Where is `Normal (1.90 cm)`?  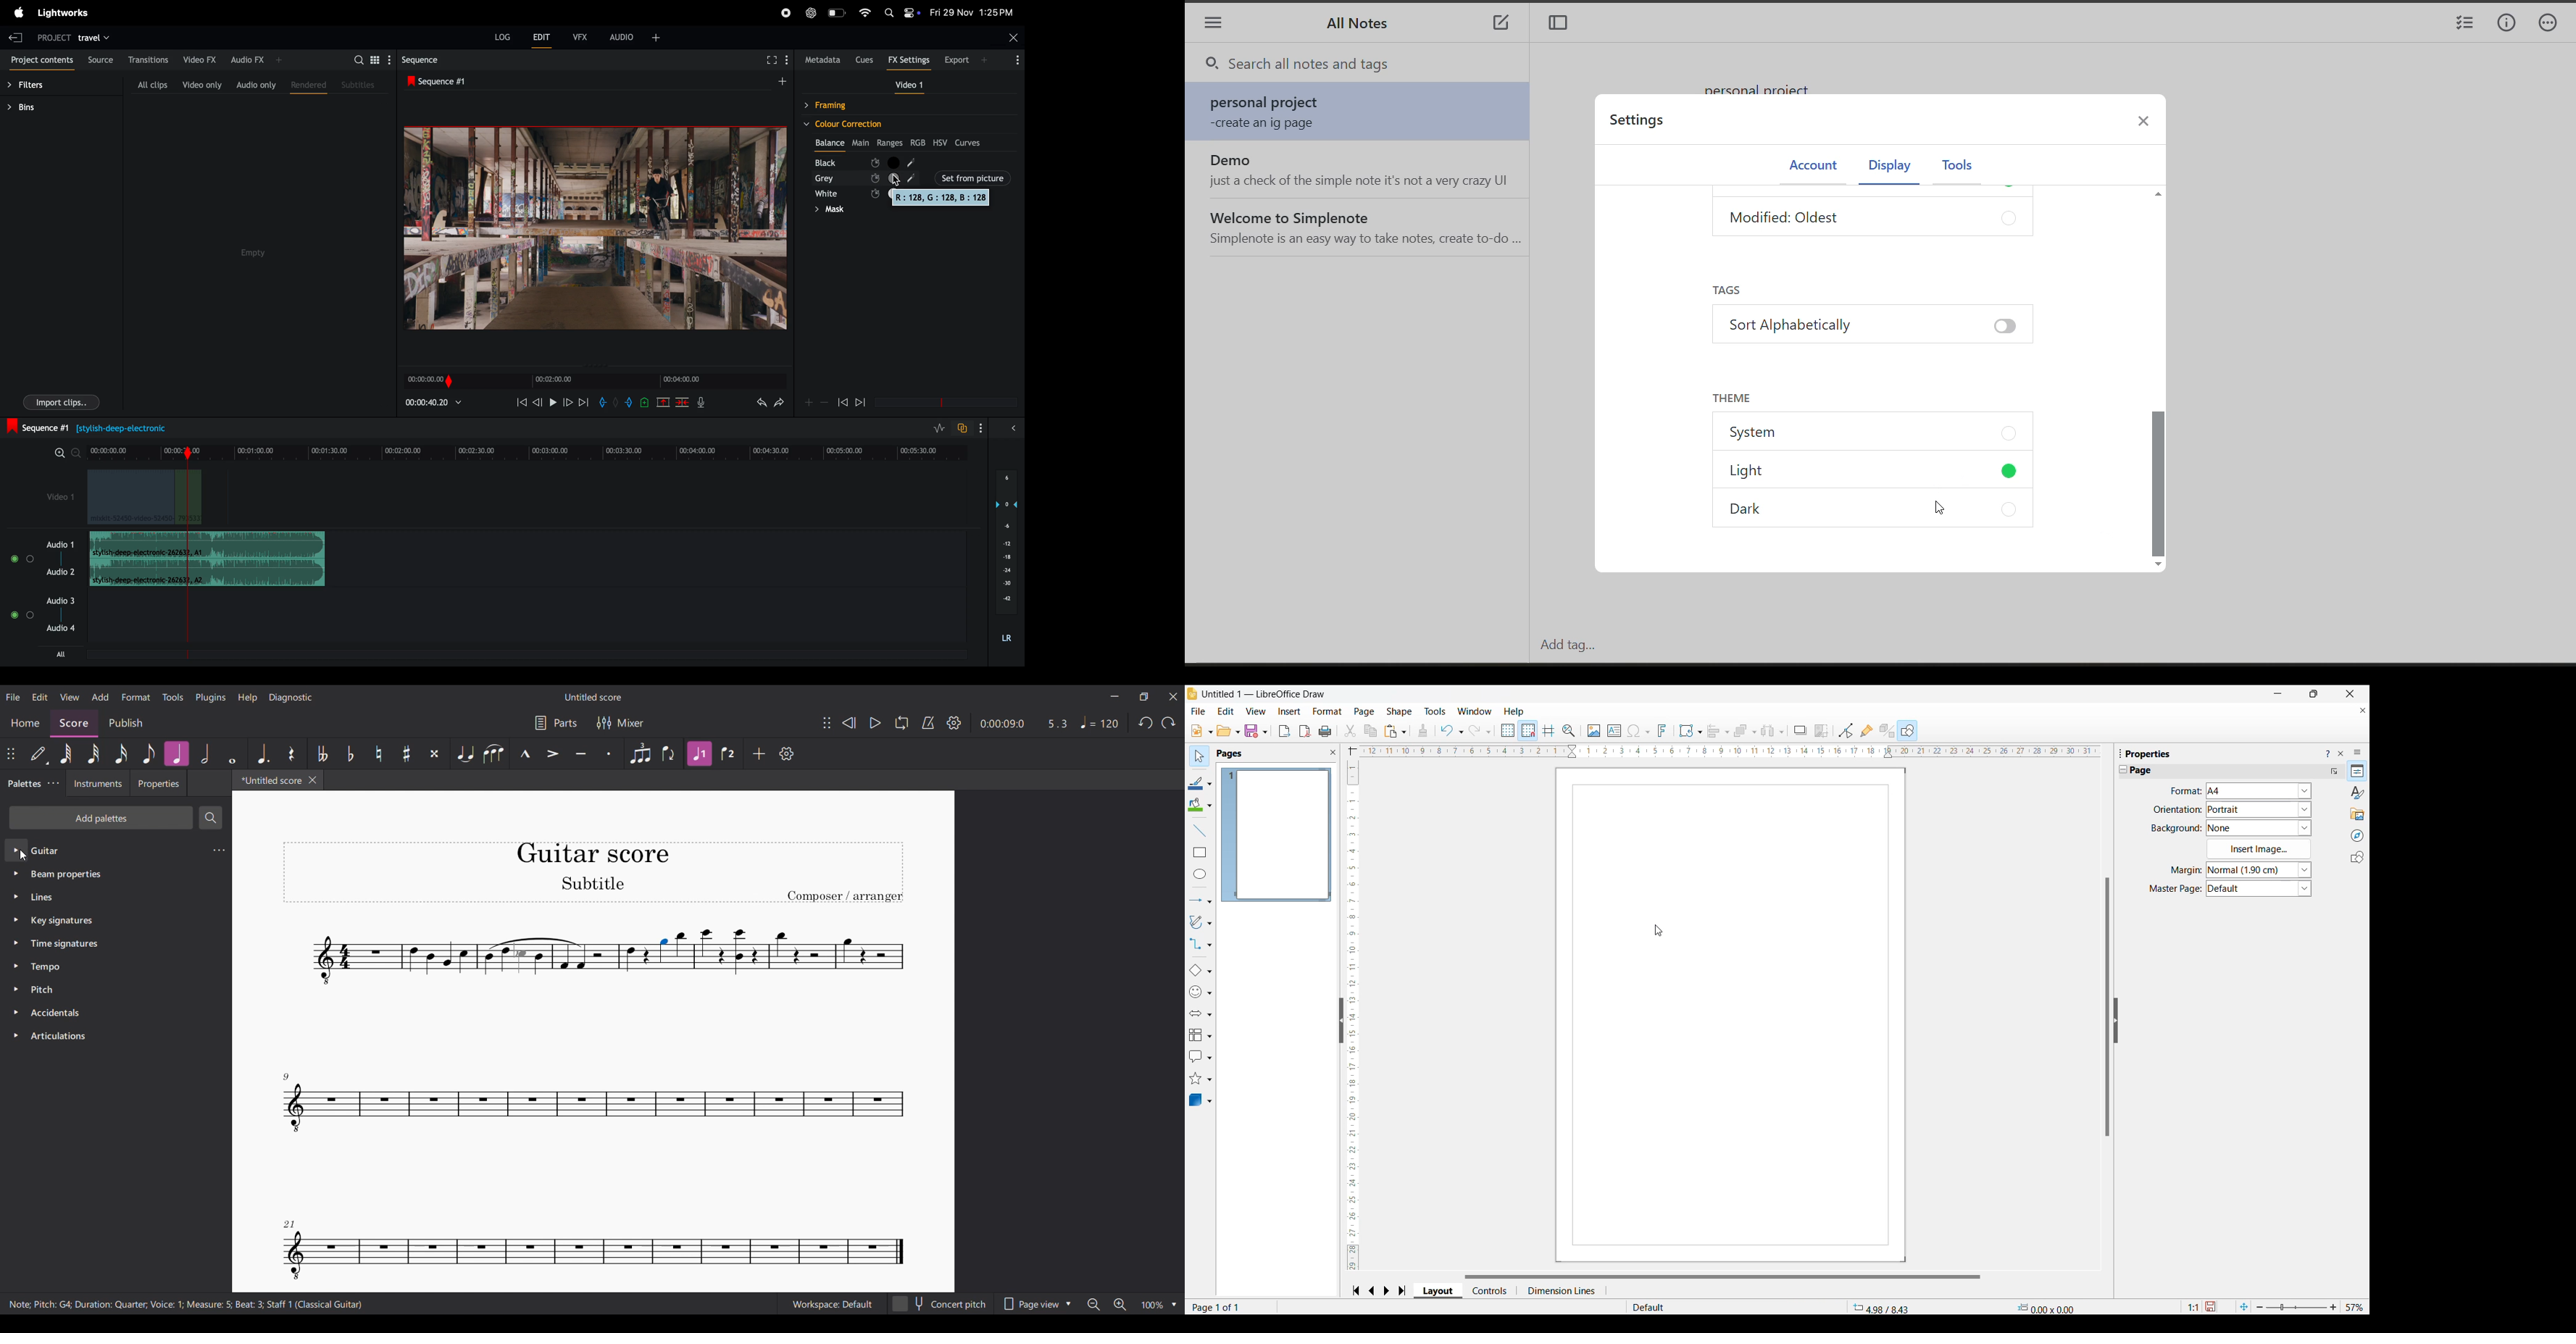
Normal (1.90 cm) is located at coordinates (2261, 869).